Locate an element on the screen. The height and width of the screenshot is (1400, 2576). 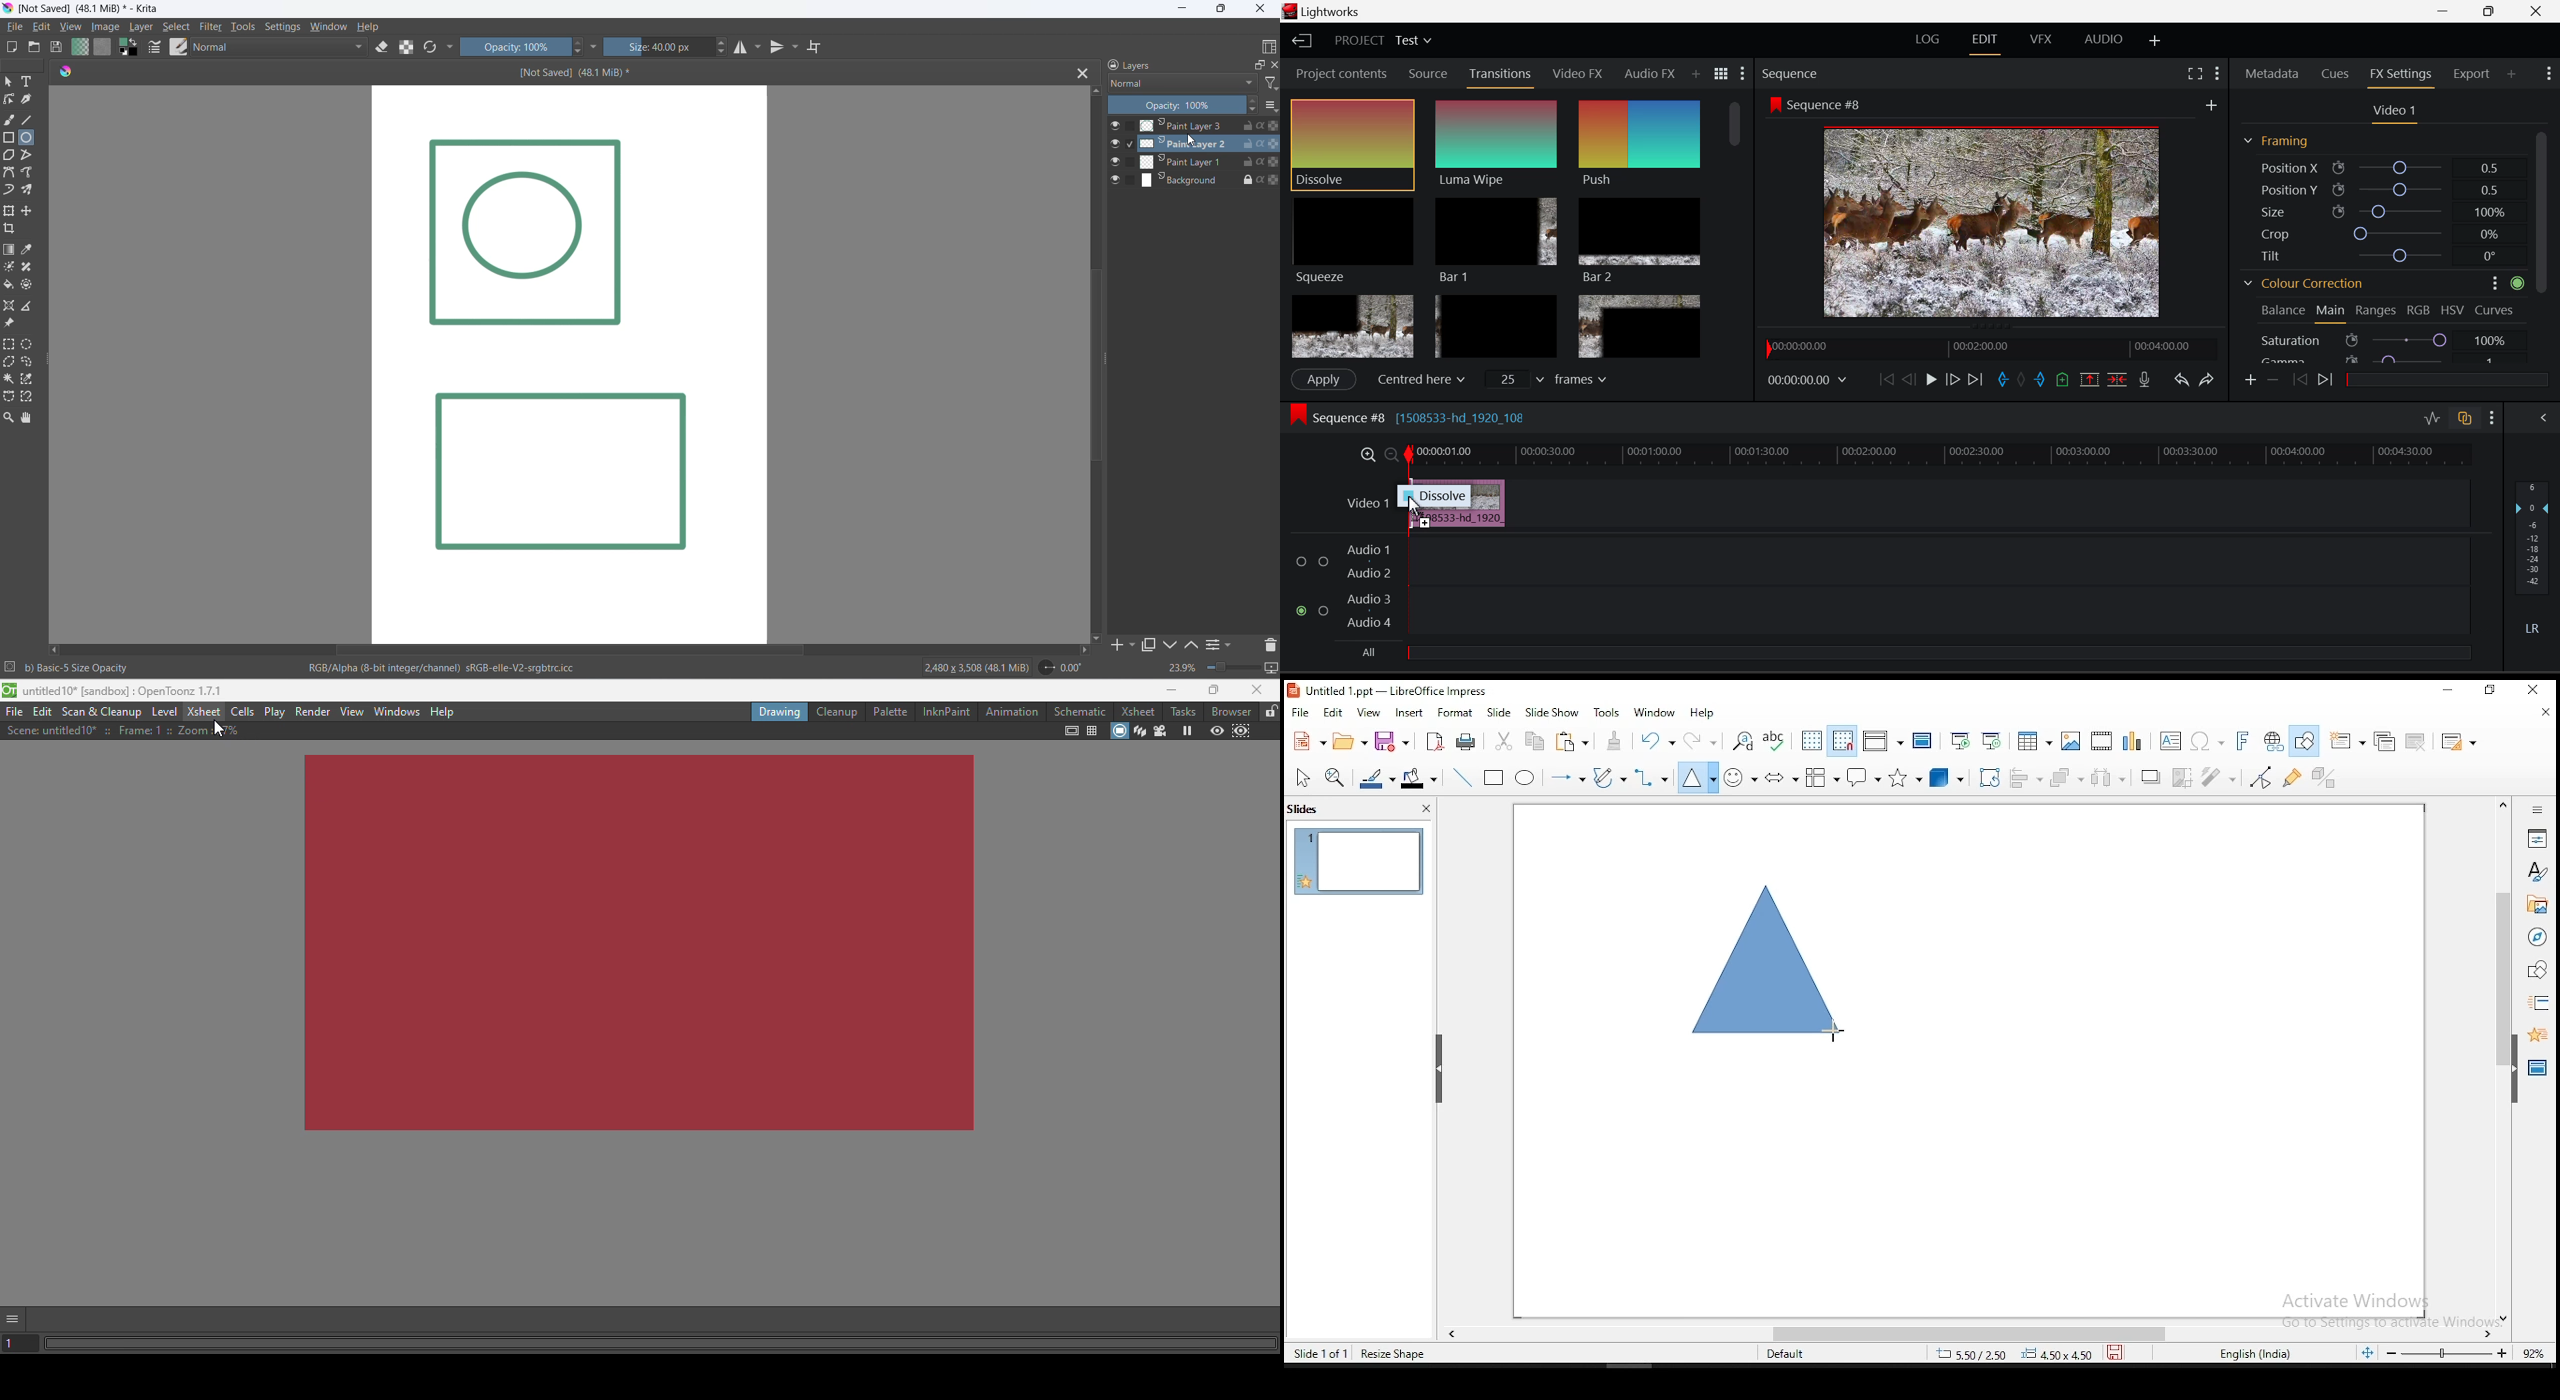
Audio Input Checkbox is located at coordinates (1301, 563).